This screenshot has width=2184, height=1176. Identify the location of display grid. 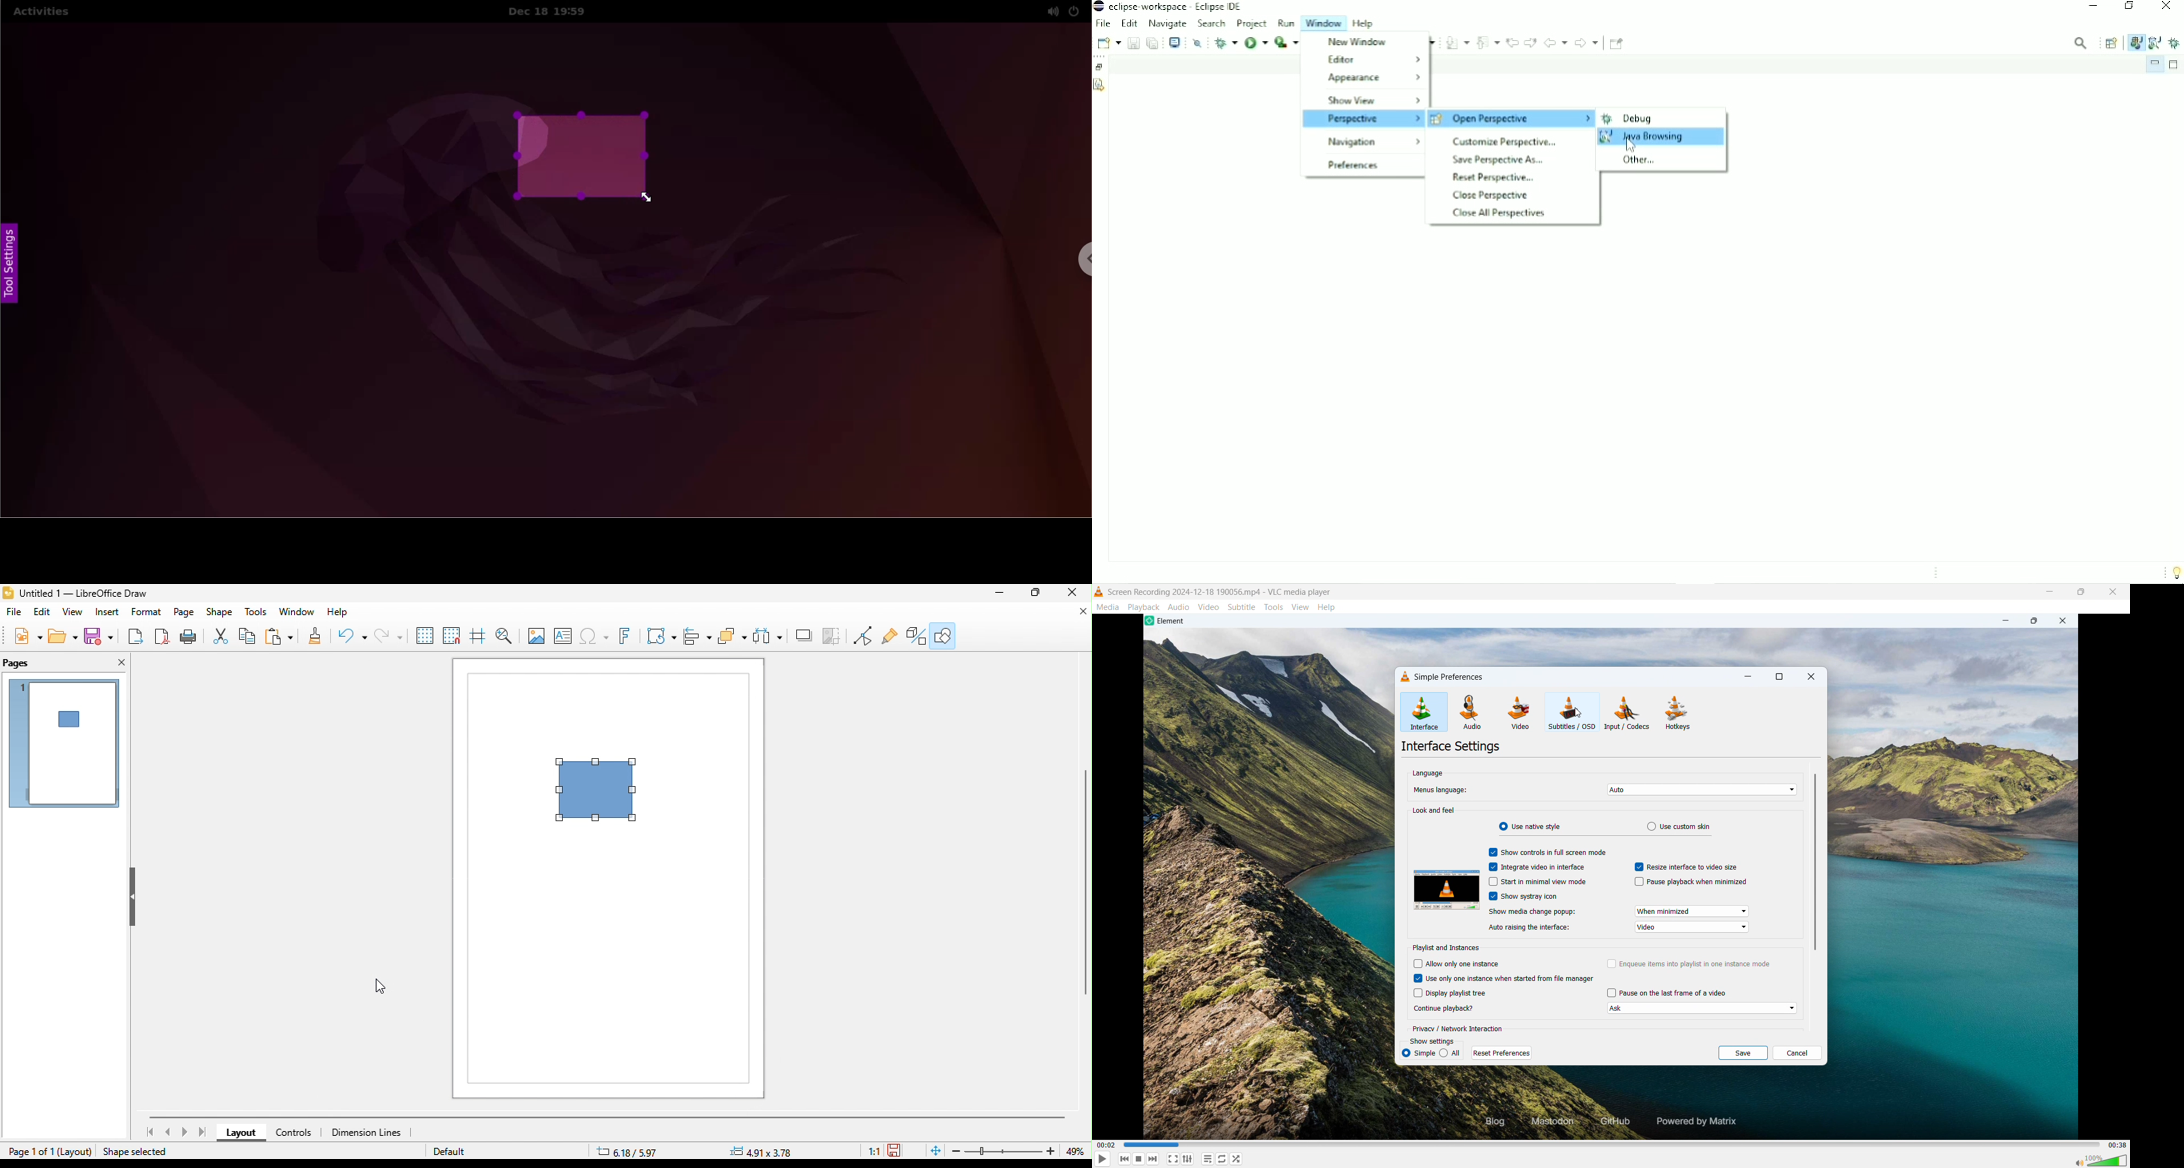
(425, 636).